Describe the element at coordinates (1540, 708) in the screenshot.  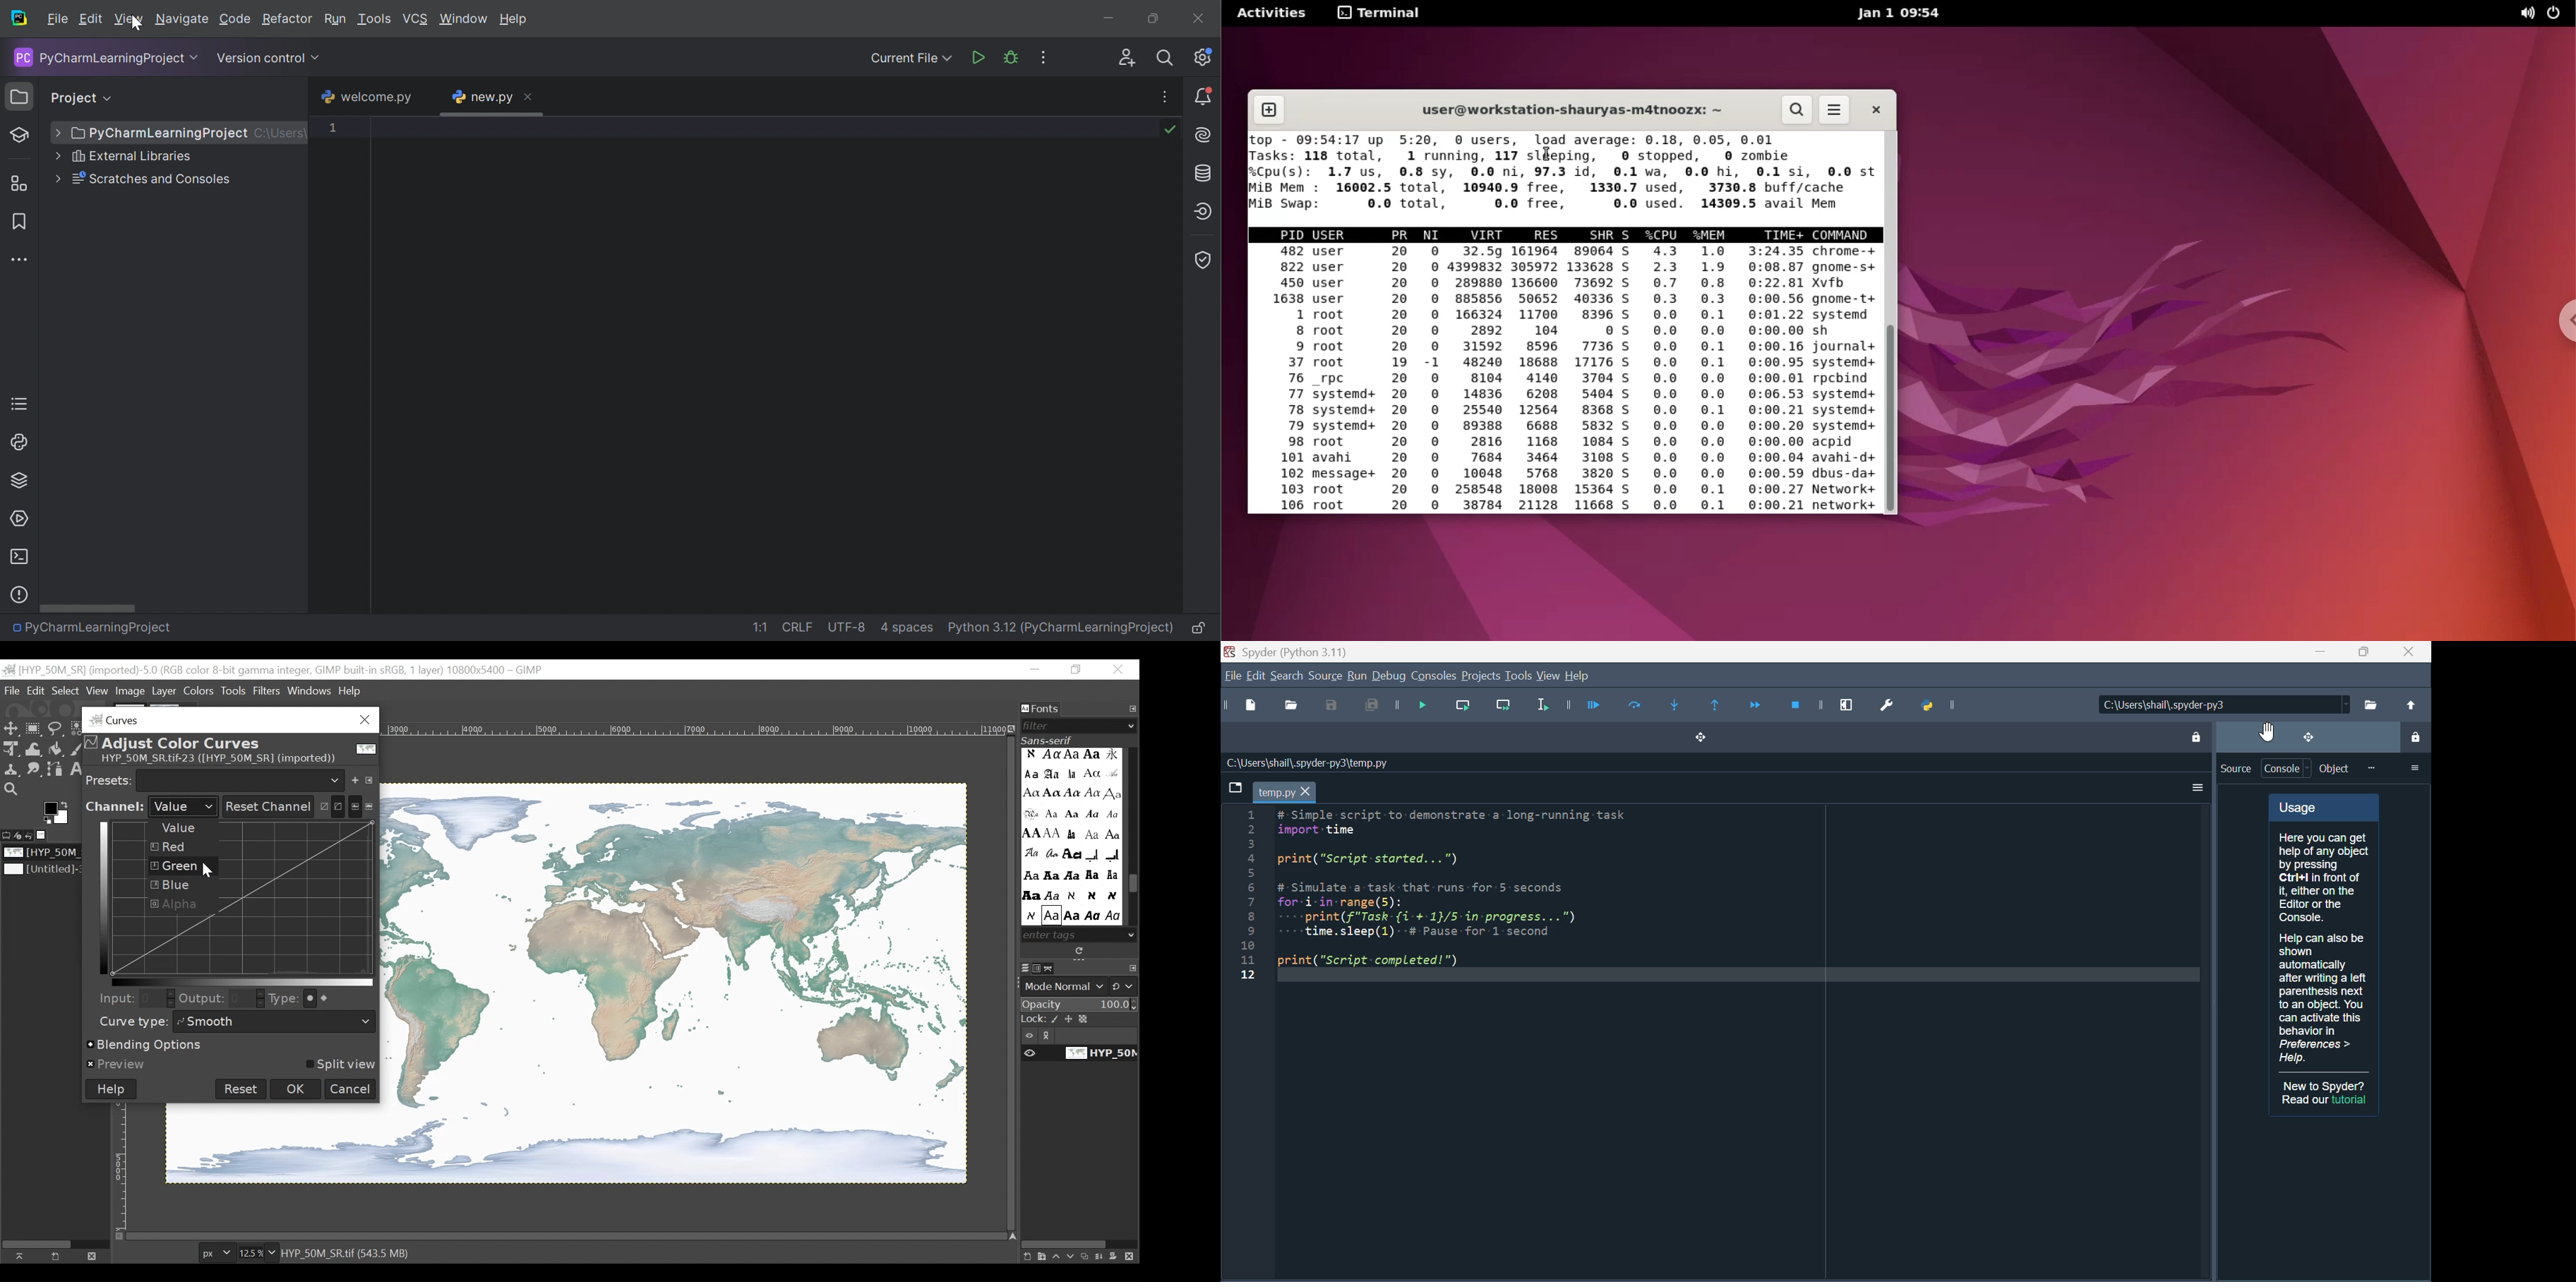
I see `Run selection` at that location.